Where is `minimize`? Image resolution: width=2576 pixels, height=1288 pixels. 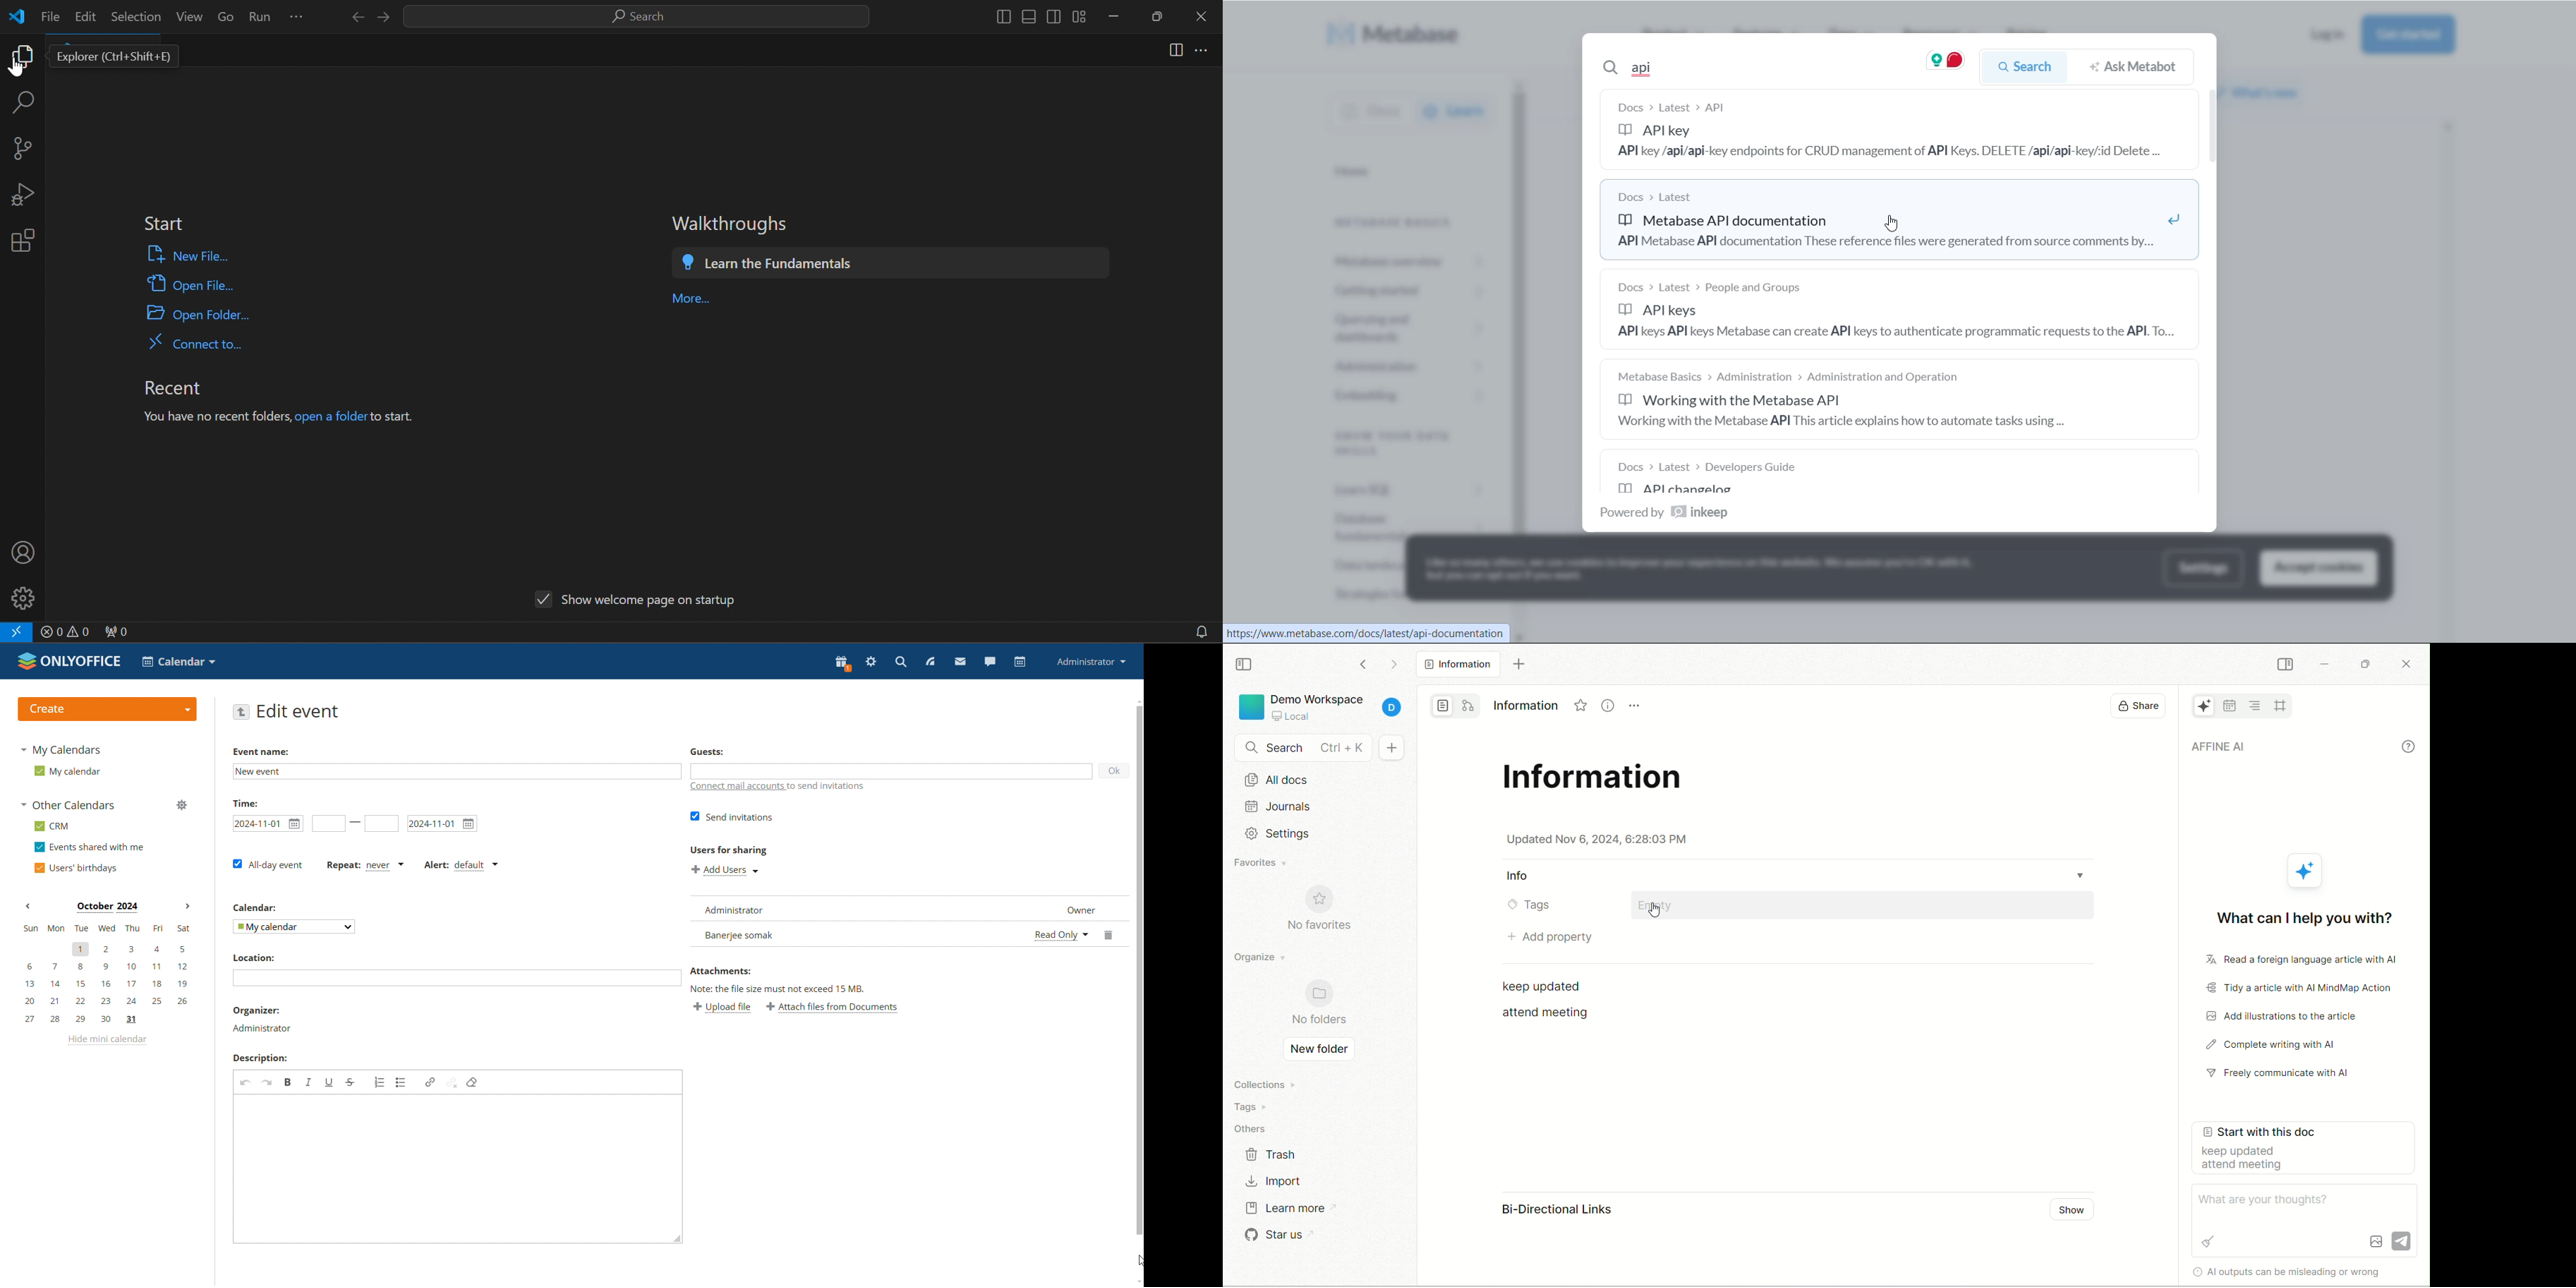
minimize is located at coordinates (1120, 19).